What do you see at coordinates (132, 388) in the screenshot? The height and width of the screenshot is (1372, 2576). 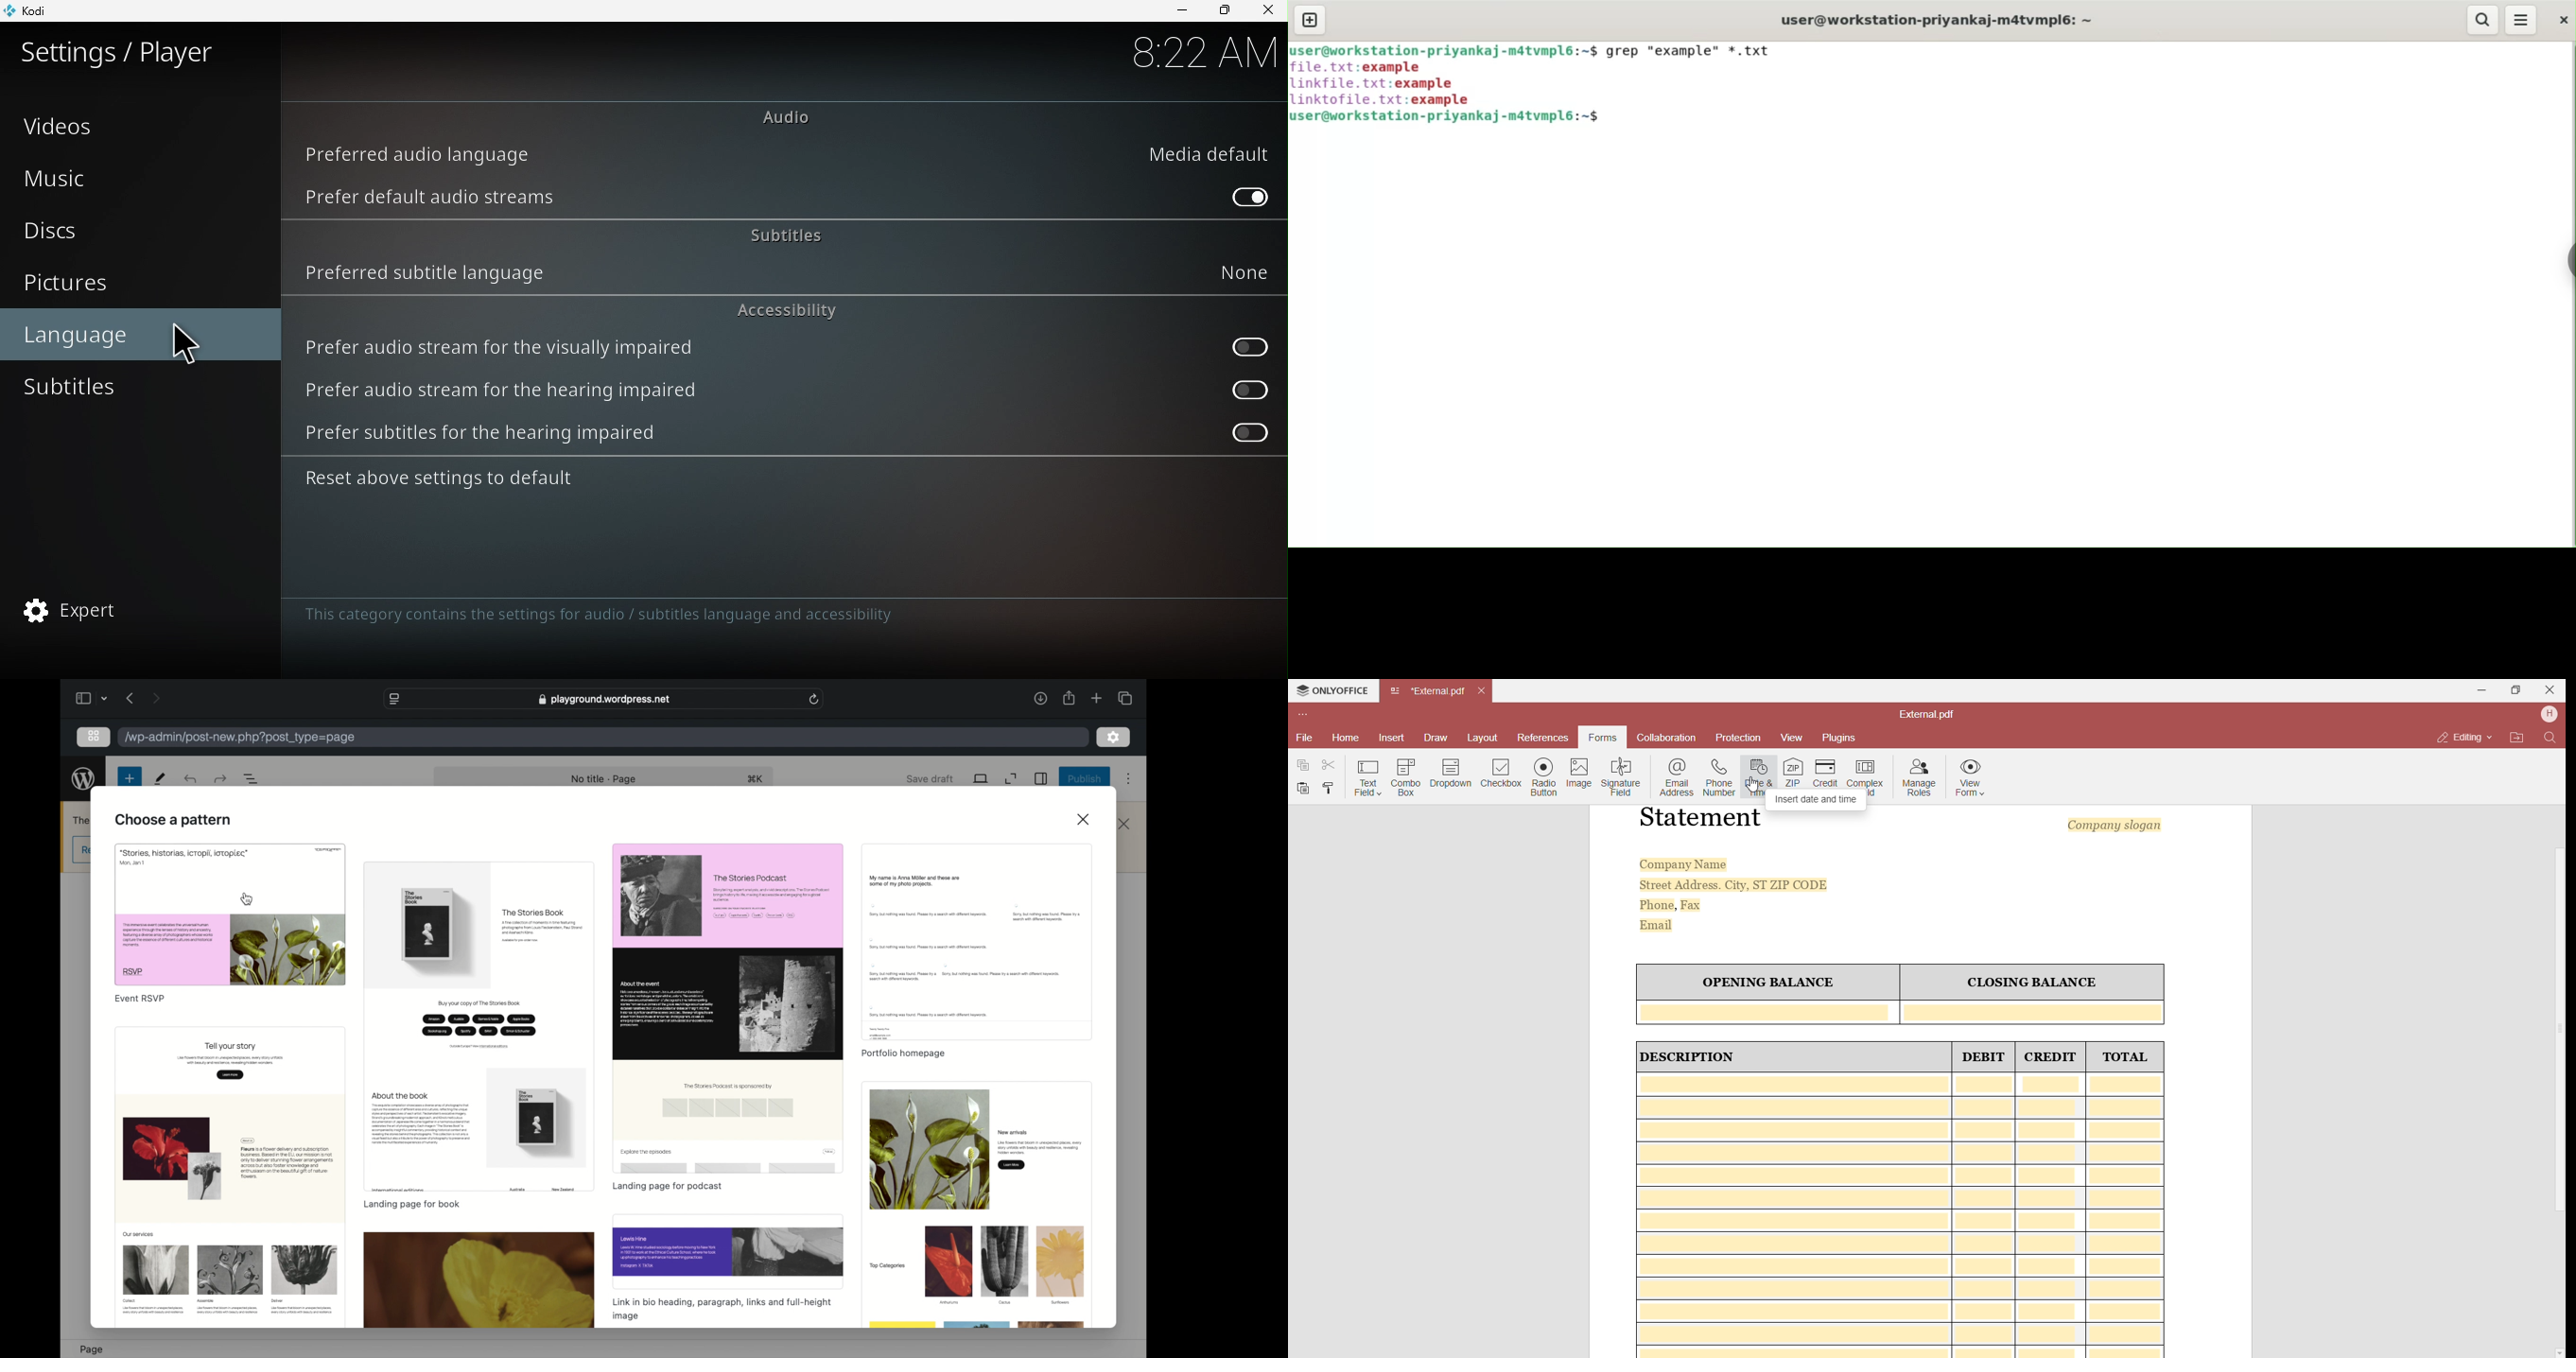 I see `Subtitles` at bounding box center [132, 388].